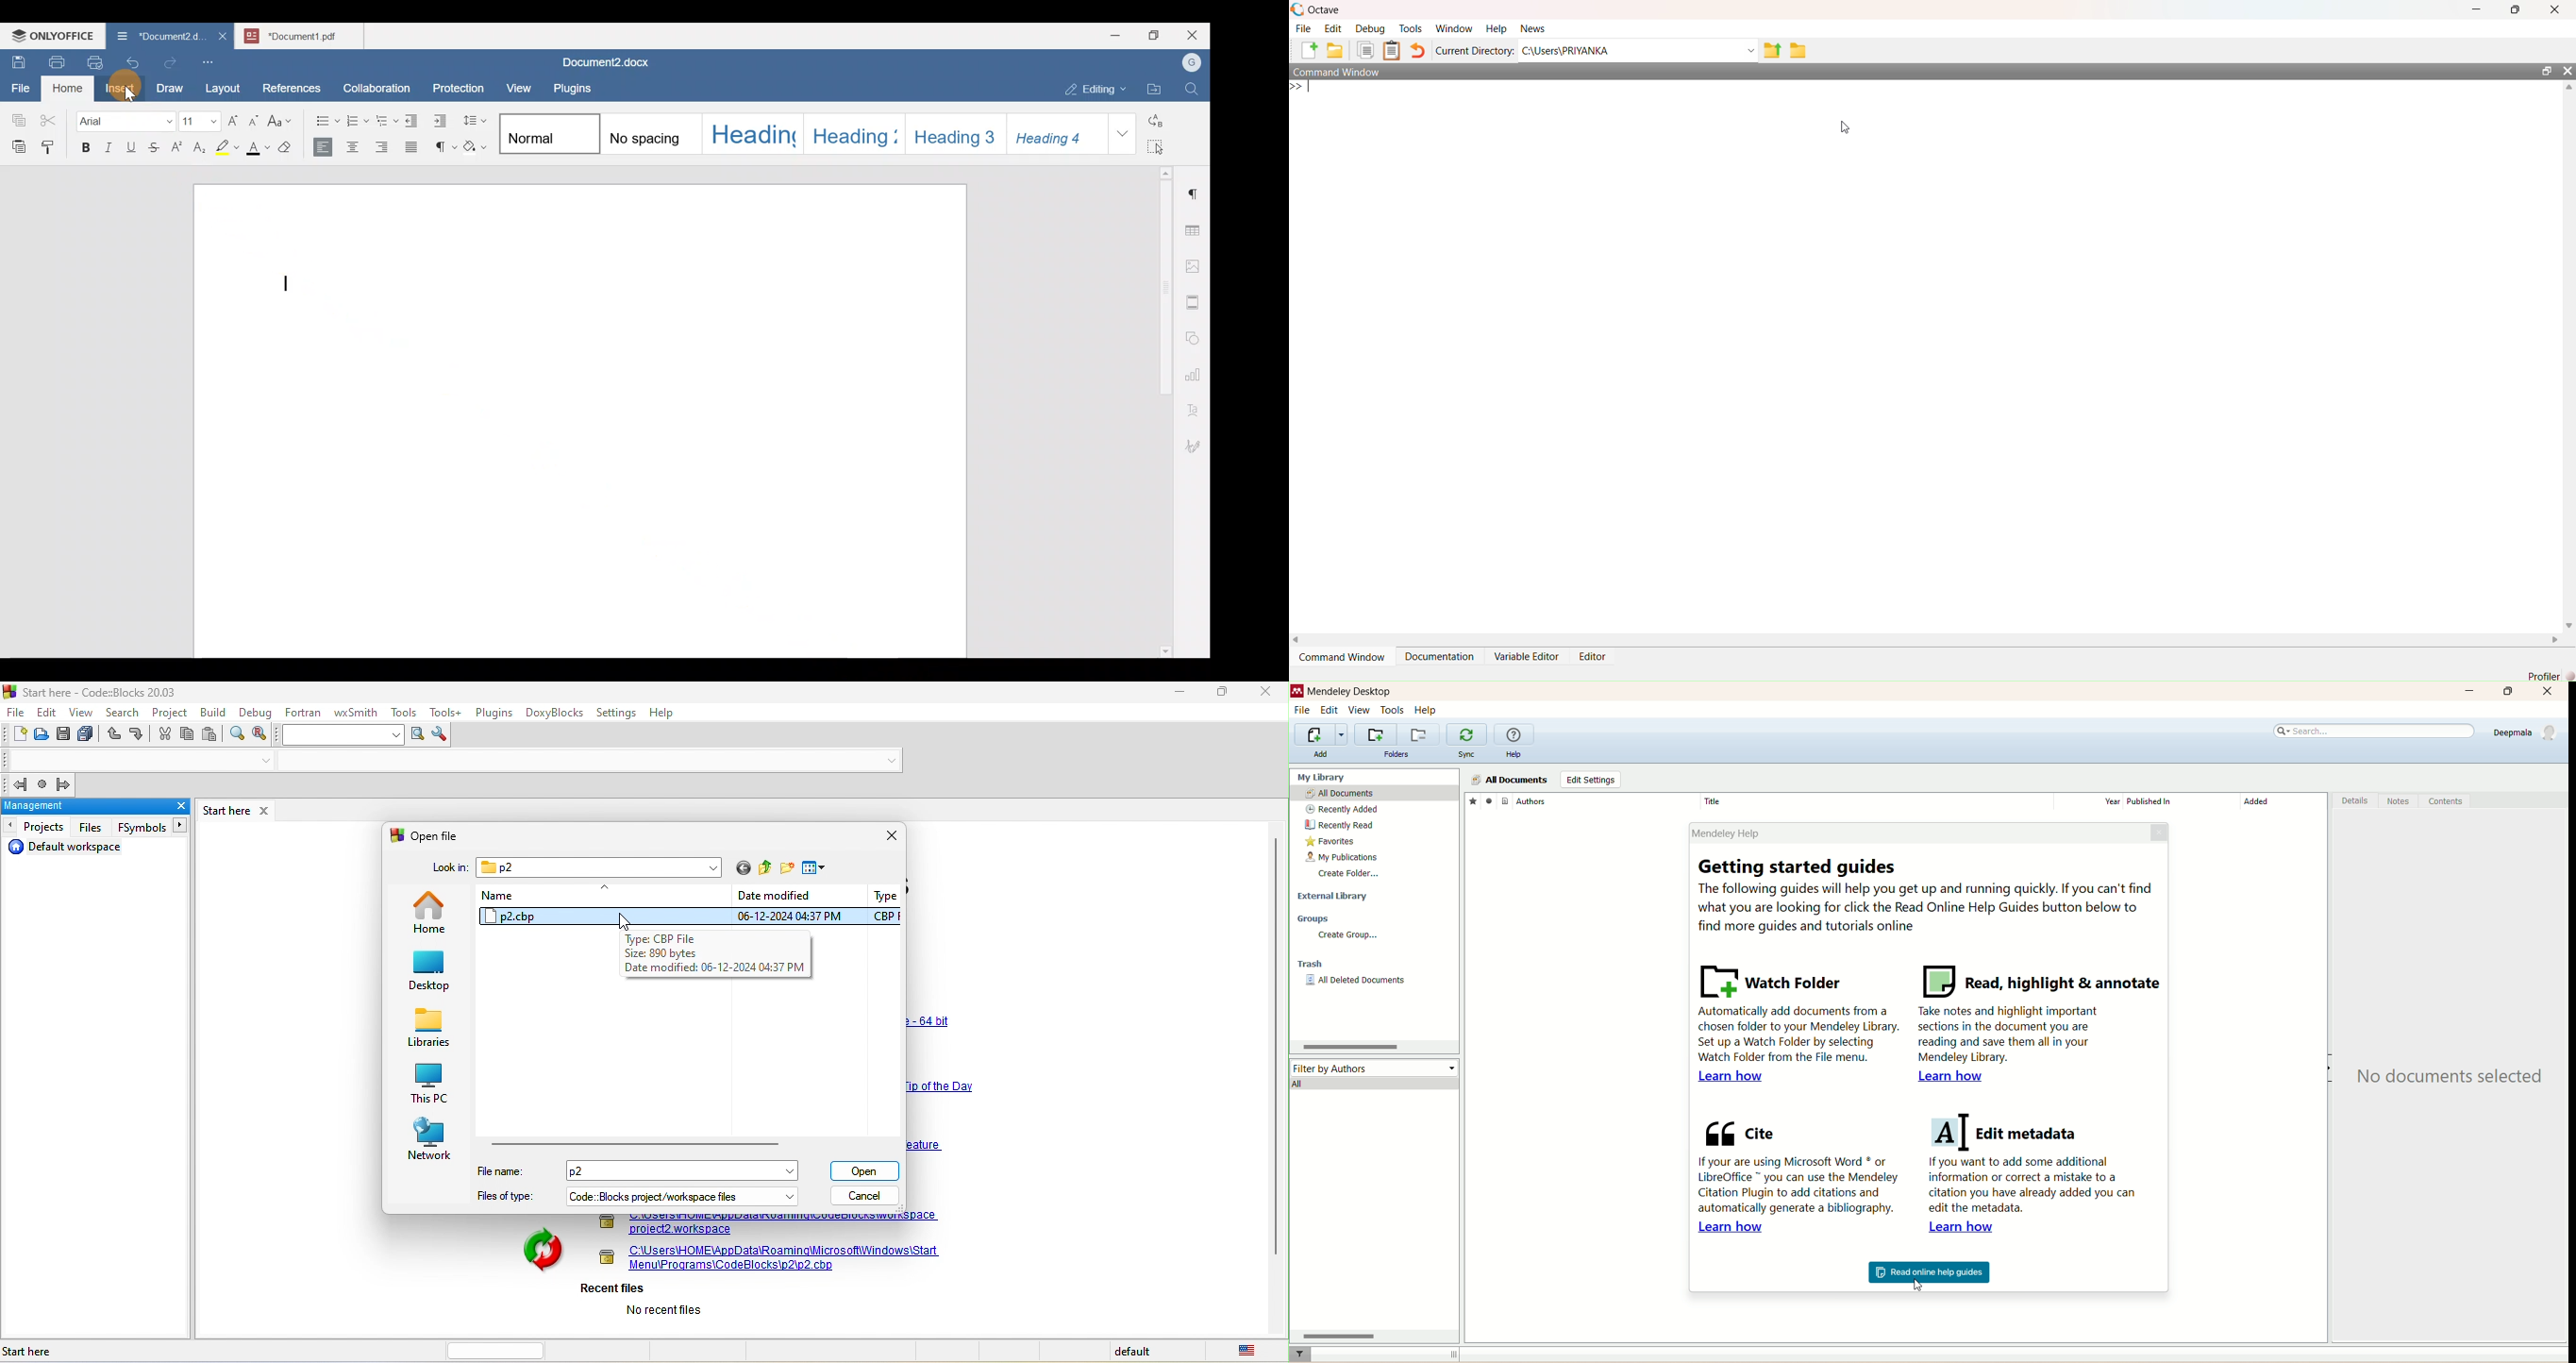 The height and width of the screenshot is (1372, 2576). Describe the element at coordinates (68, 87) in the screenshot. I see `Home` at that location.